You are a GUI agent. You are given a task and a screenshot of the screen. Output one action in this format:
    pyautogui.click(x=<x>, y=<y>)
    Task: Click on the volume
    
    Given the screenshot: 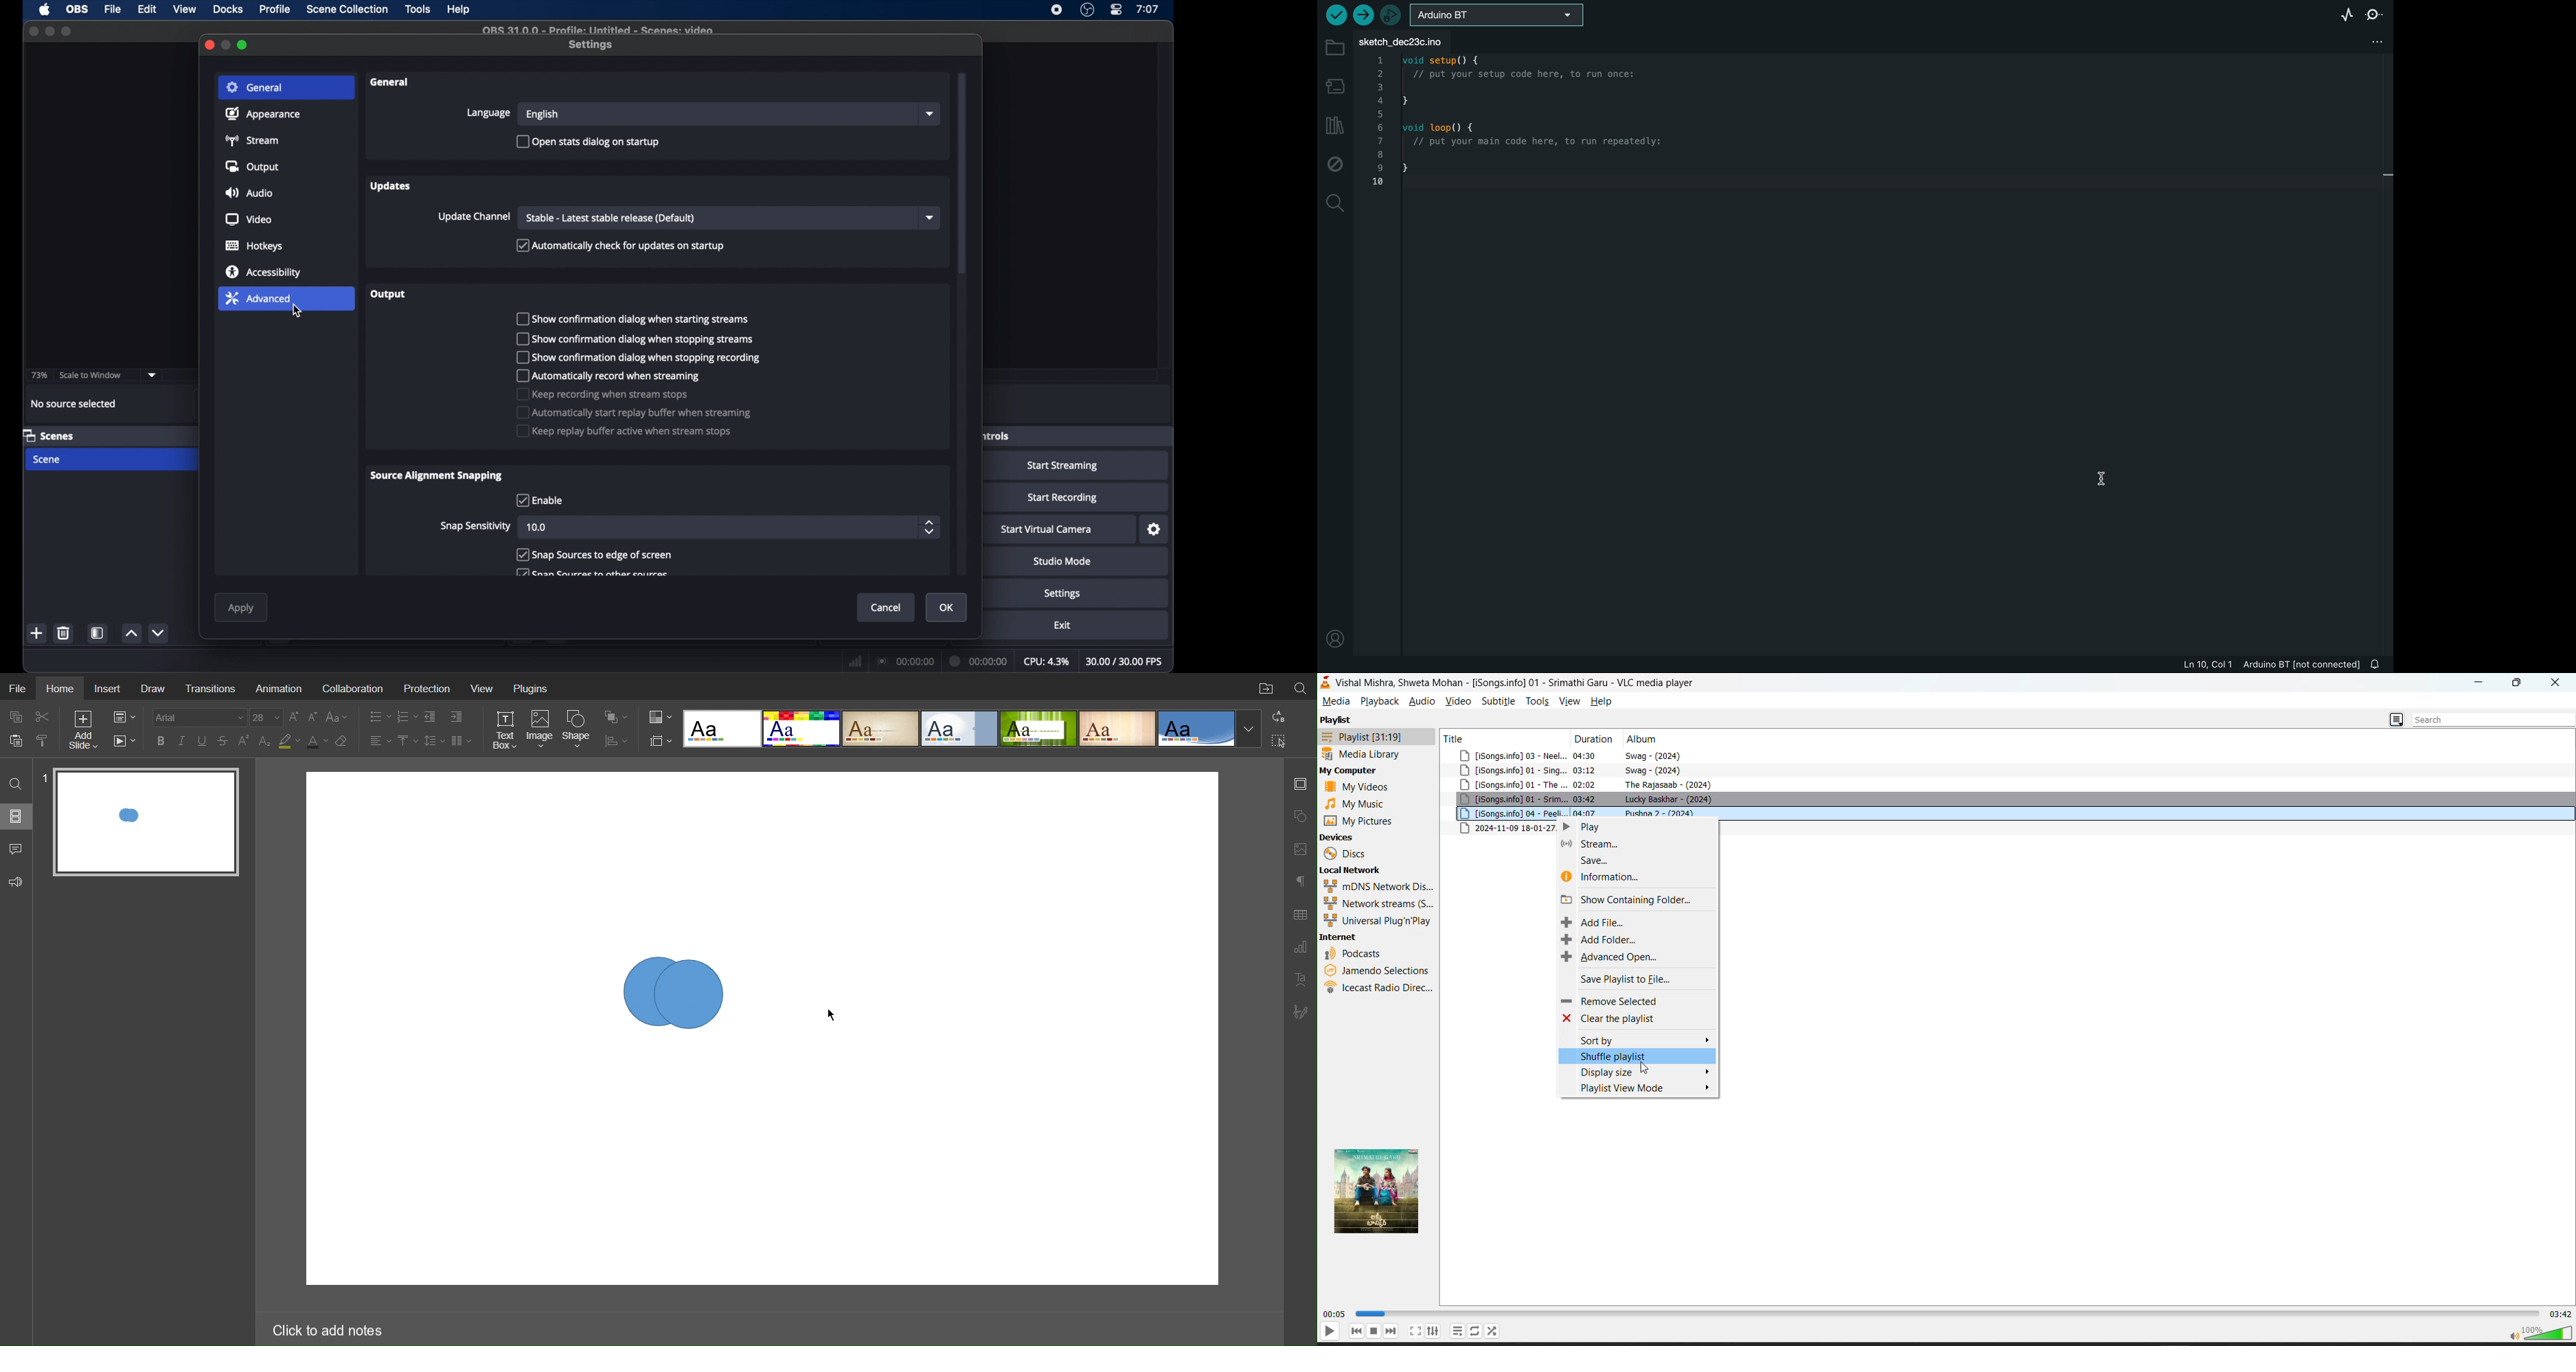 What is the action you would take?
    pyautogui.click(x=2543, y=1334)
    